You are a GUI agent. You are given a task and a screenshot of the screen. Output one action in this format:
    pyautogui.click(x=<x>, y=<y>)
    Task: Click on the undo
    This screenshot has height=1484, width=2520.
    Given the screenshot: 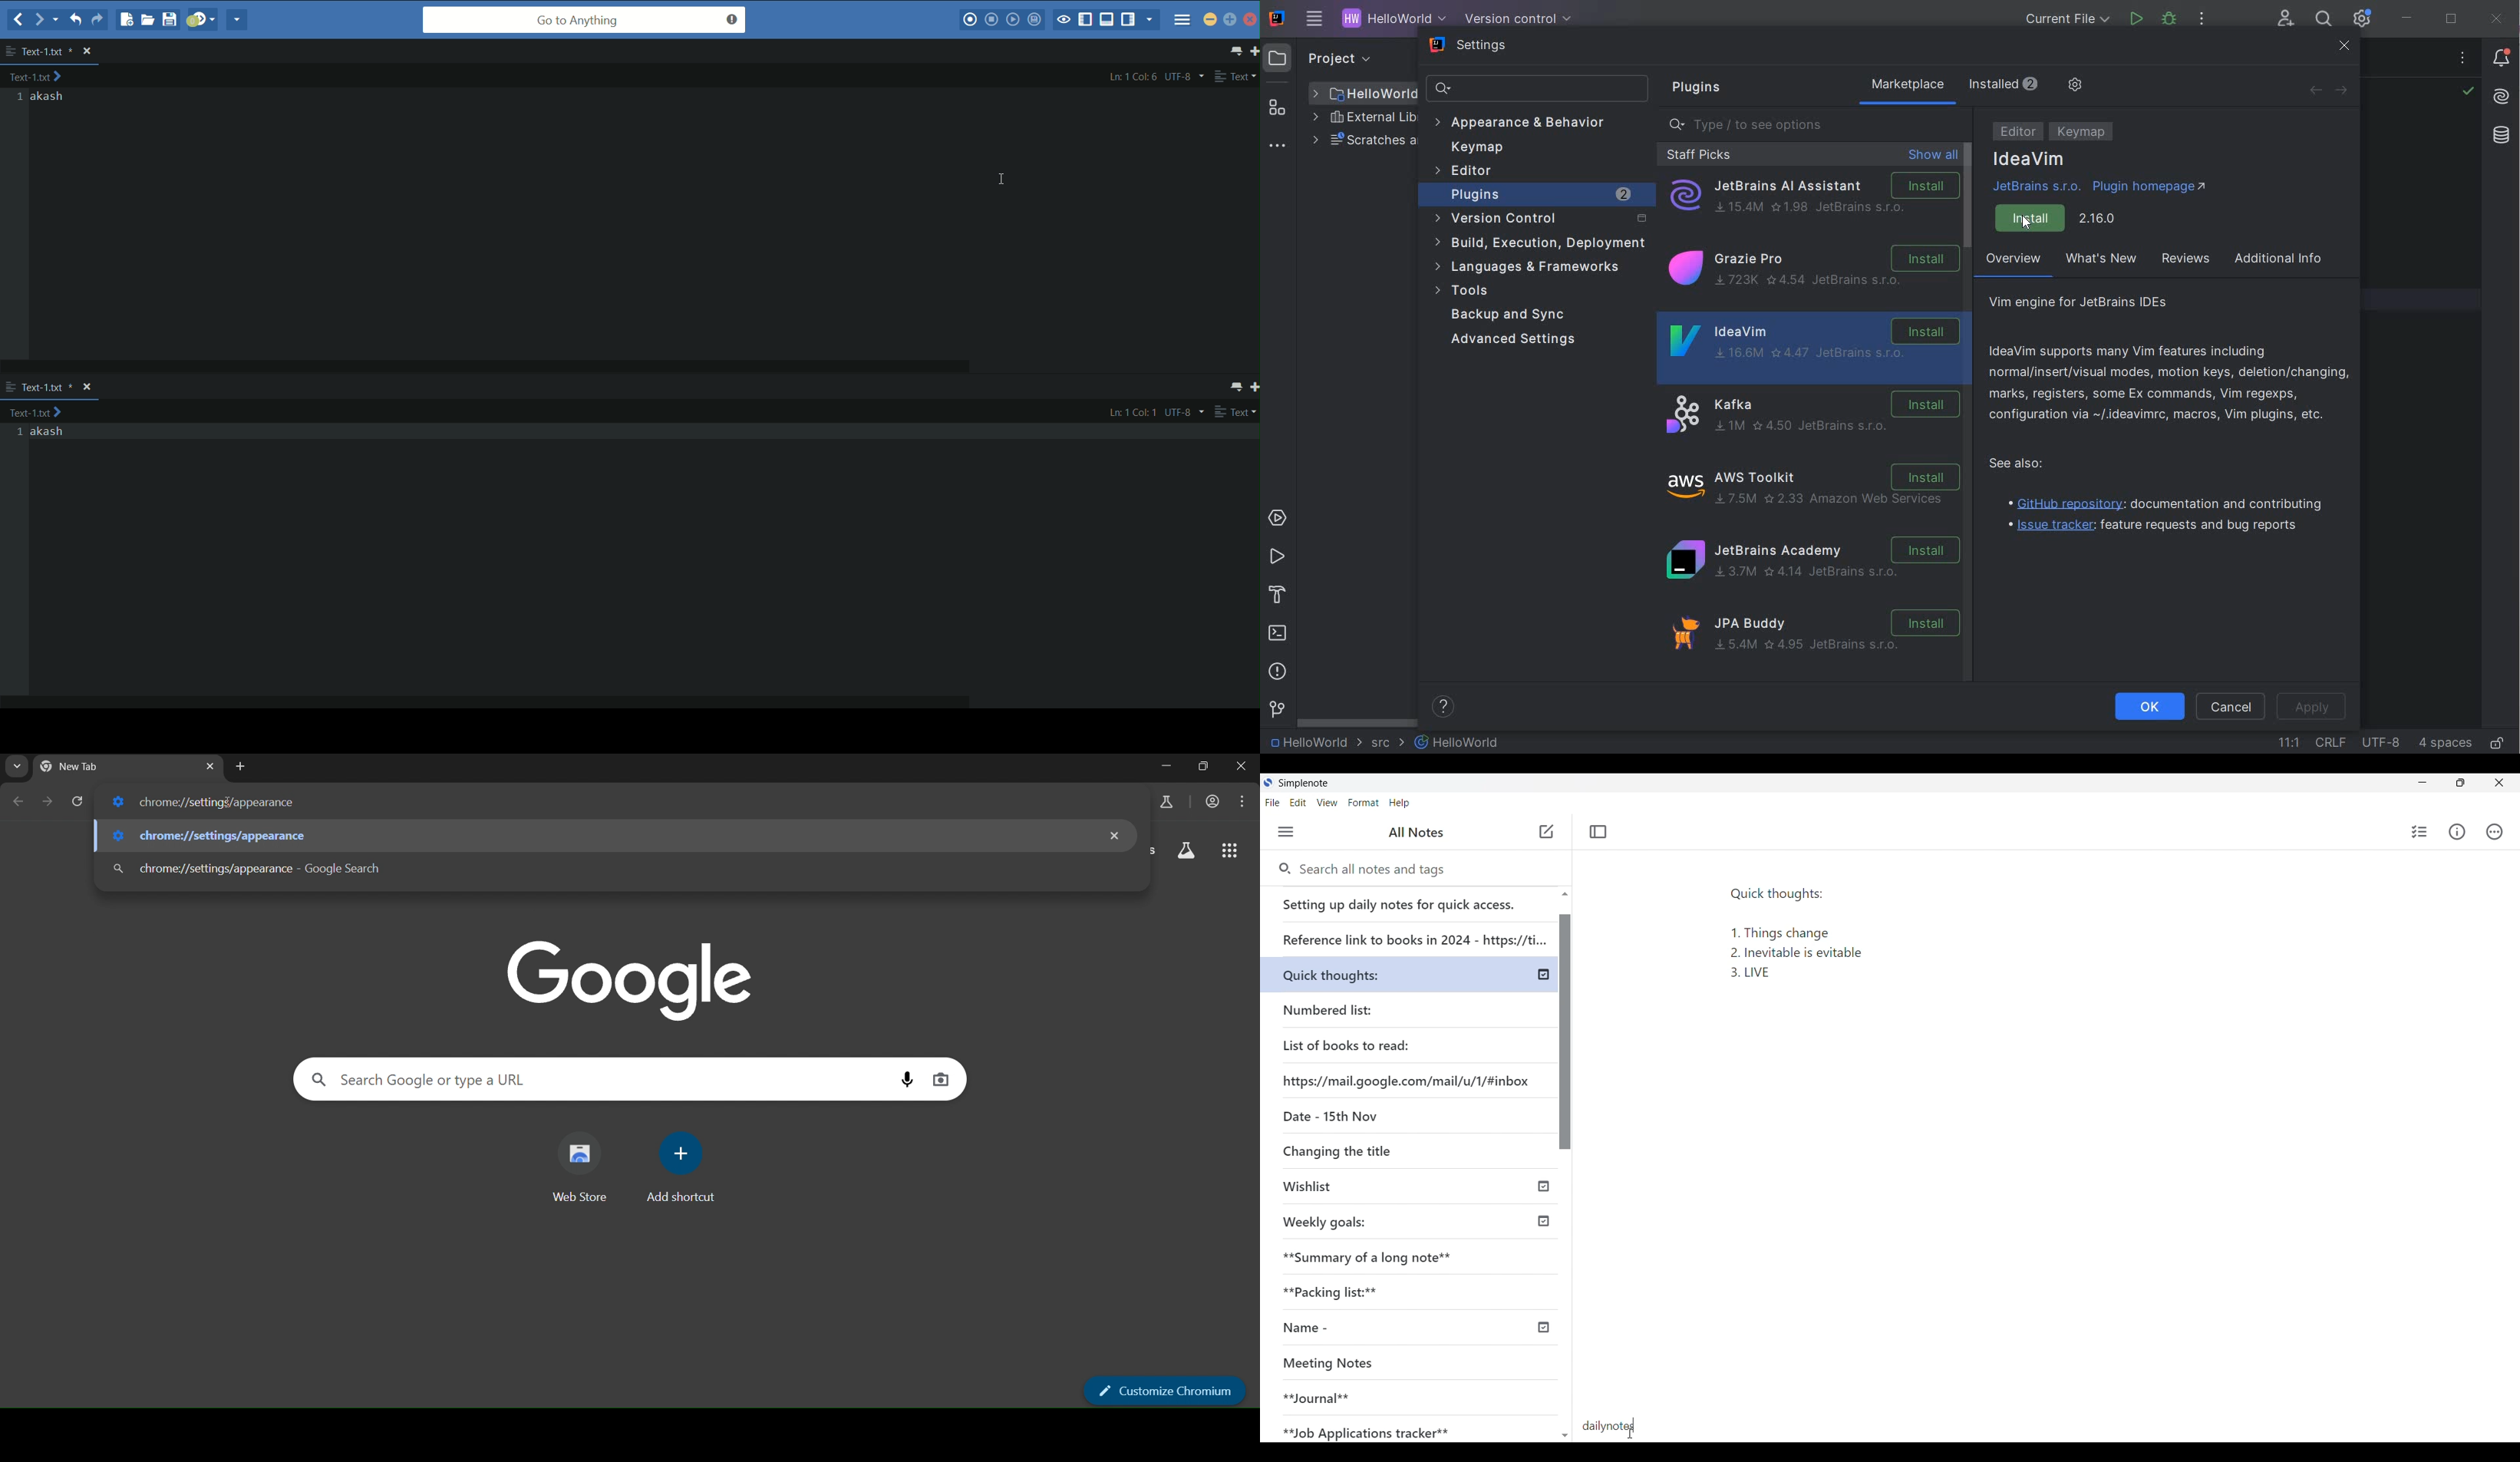 What is the action you would take?
    pyautogui.click(x=74, y=18)
    